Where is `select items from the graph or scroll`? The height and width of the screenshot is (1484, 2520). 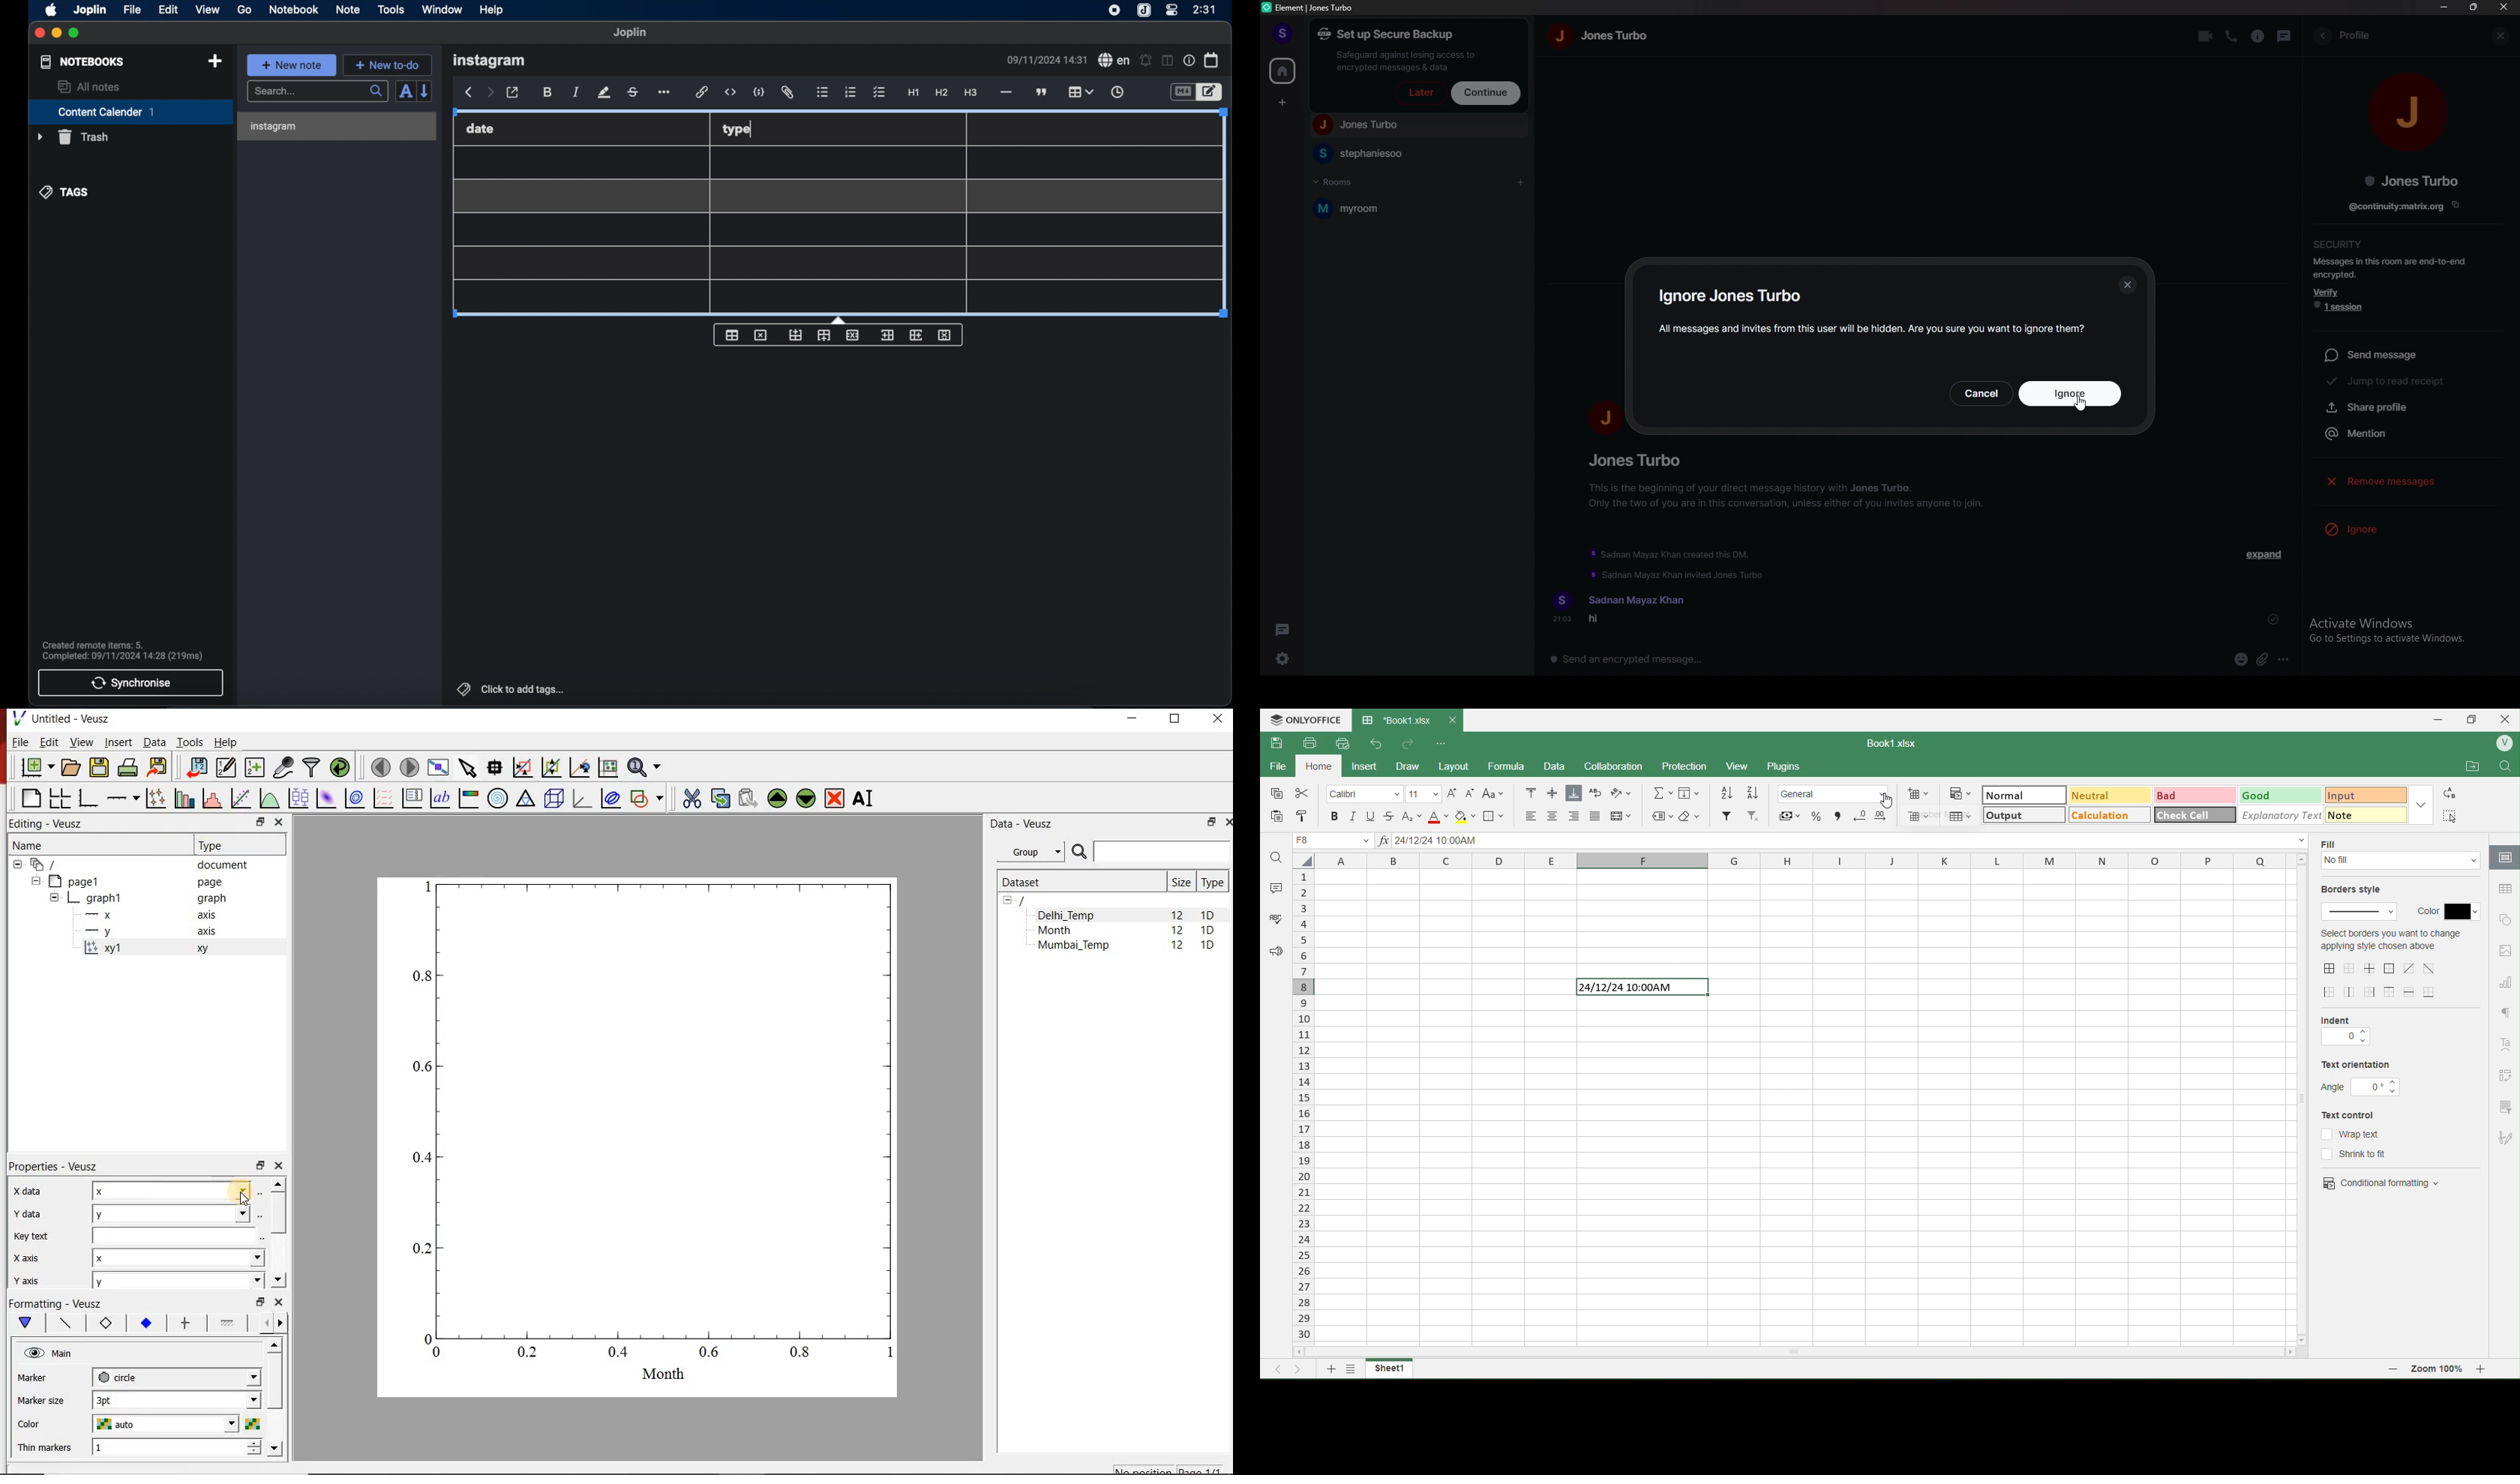
select items from the graph or scroll is located at coordinates (469, 768).